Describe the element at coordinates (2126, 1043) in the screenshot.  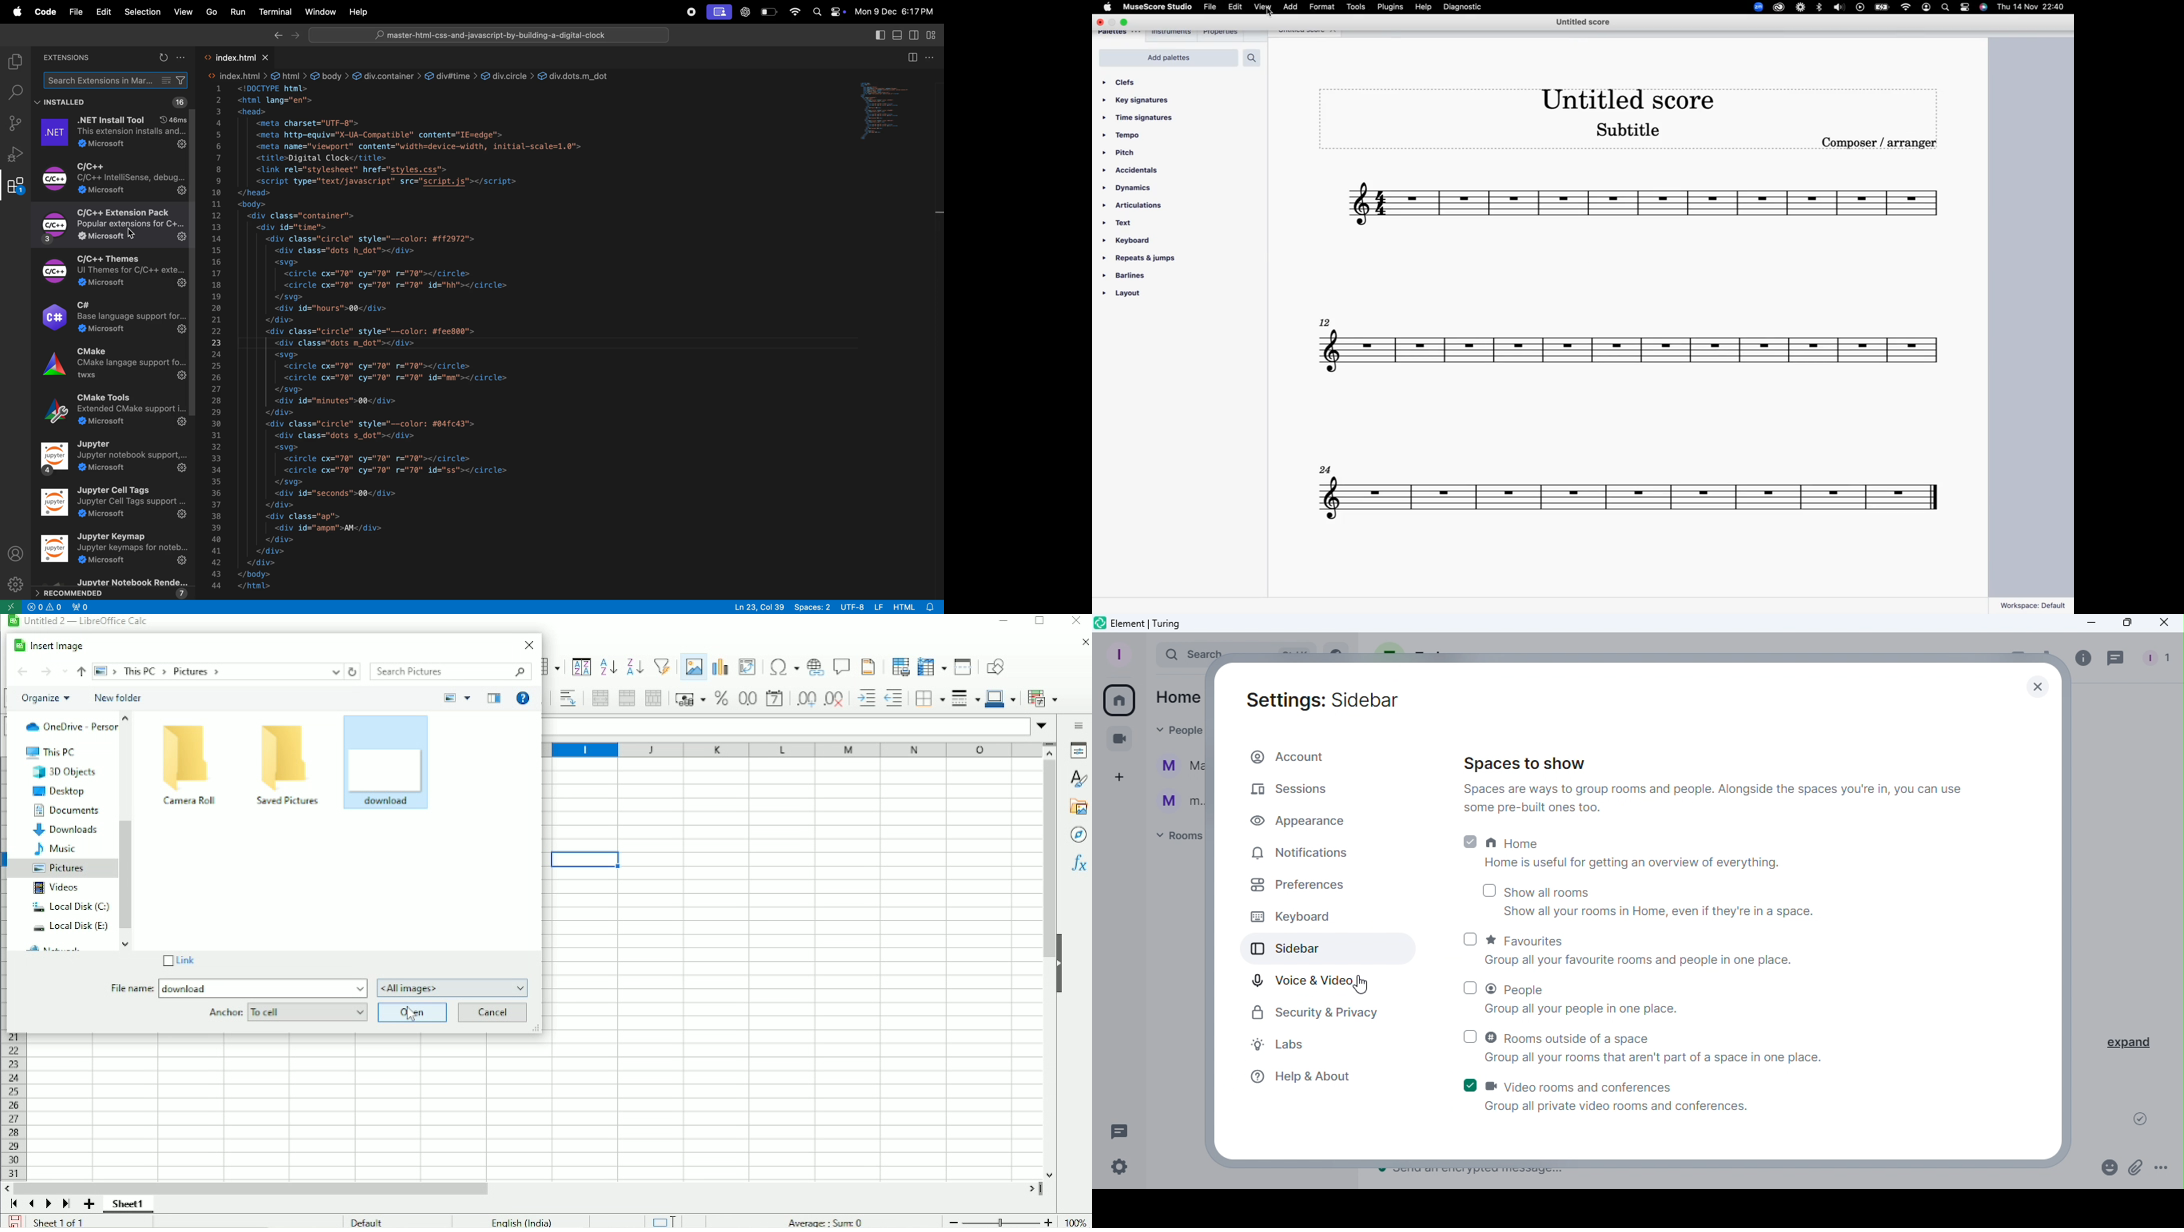
I see `Expand` at that location.